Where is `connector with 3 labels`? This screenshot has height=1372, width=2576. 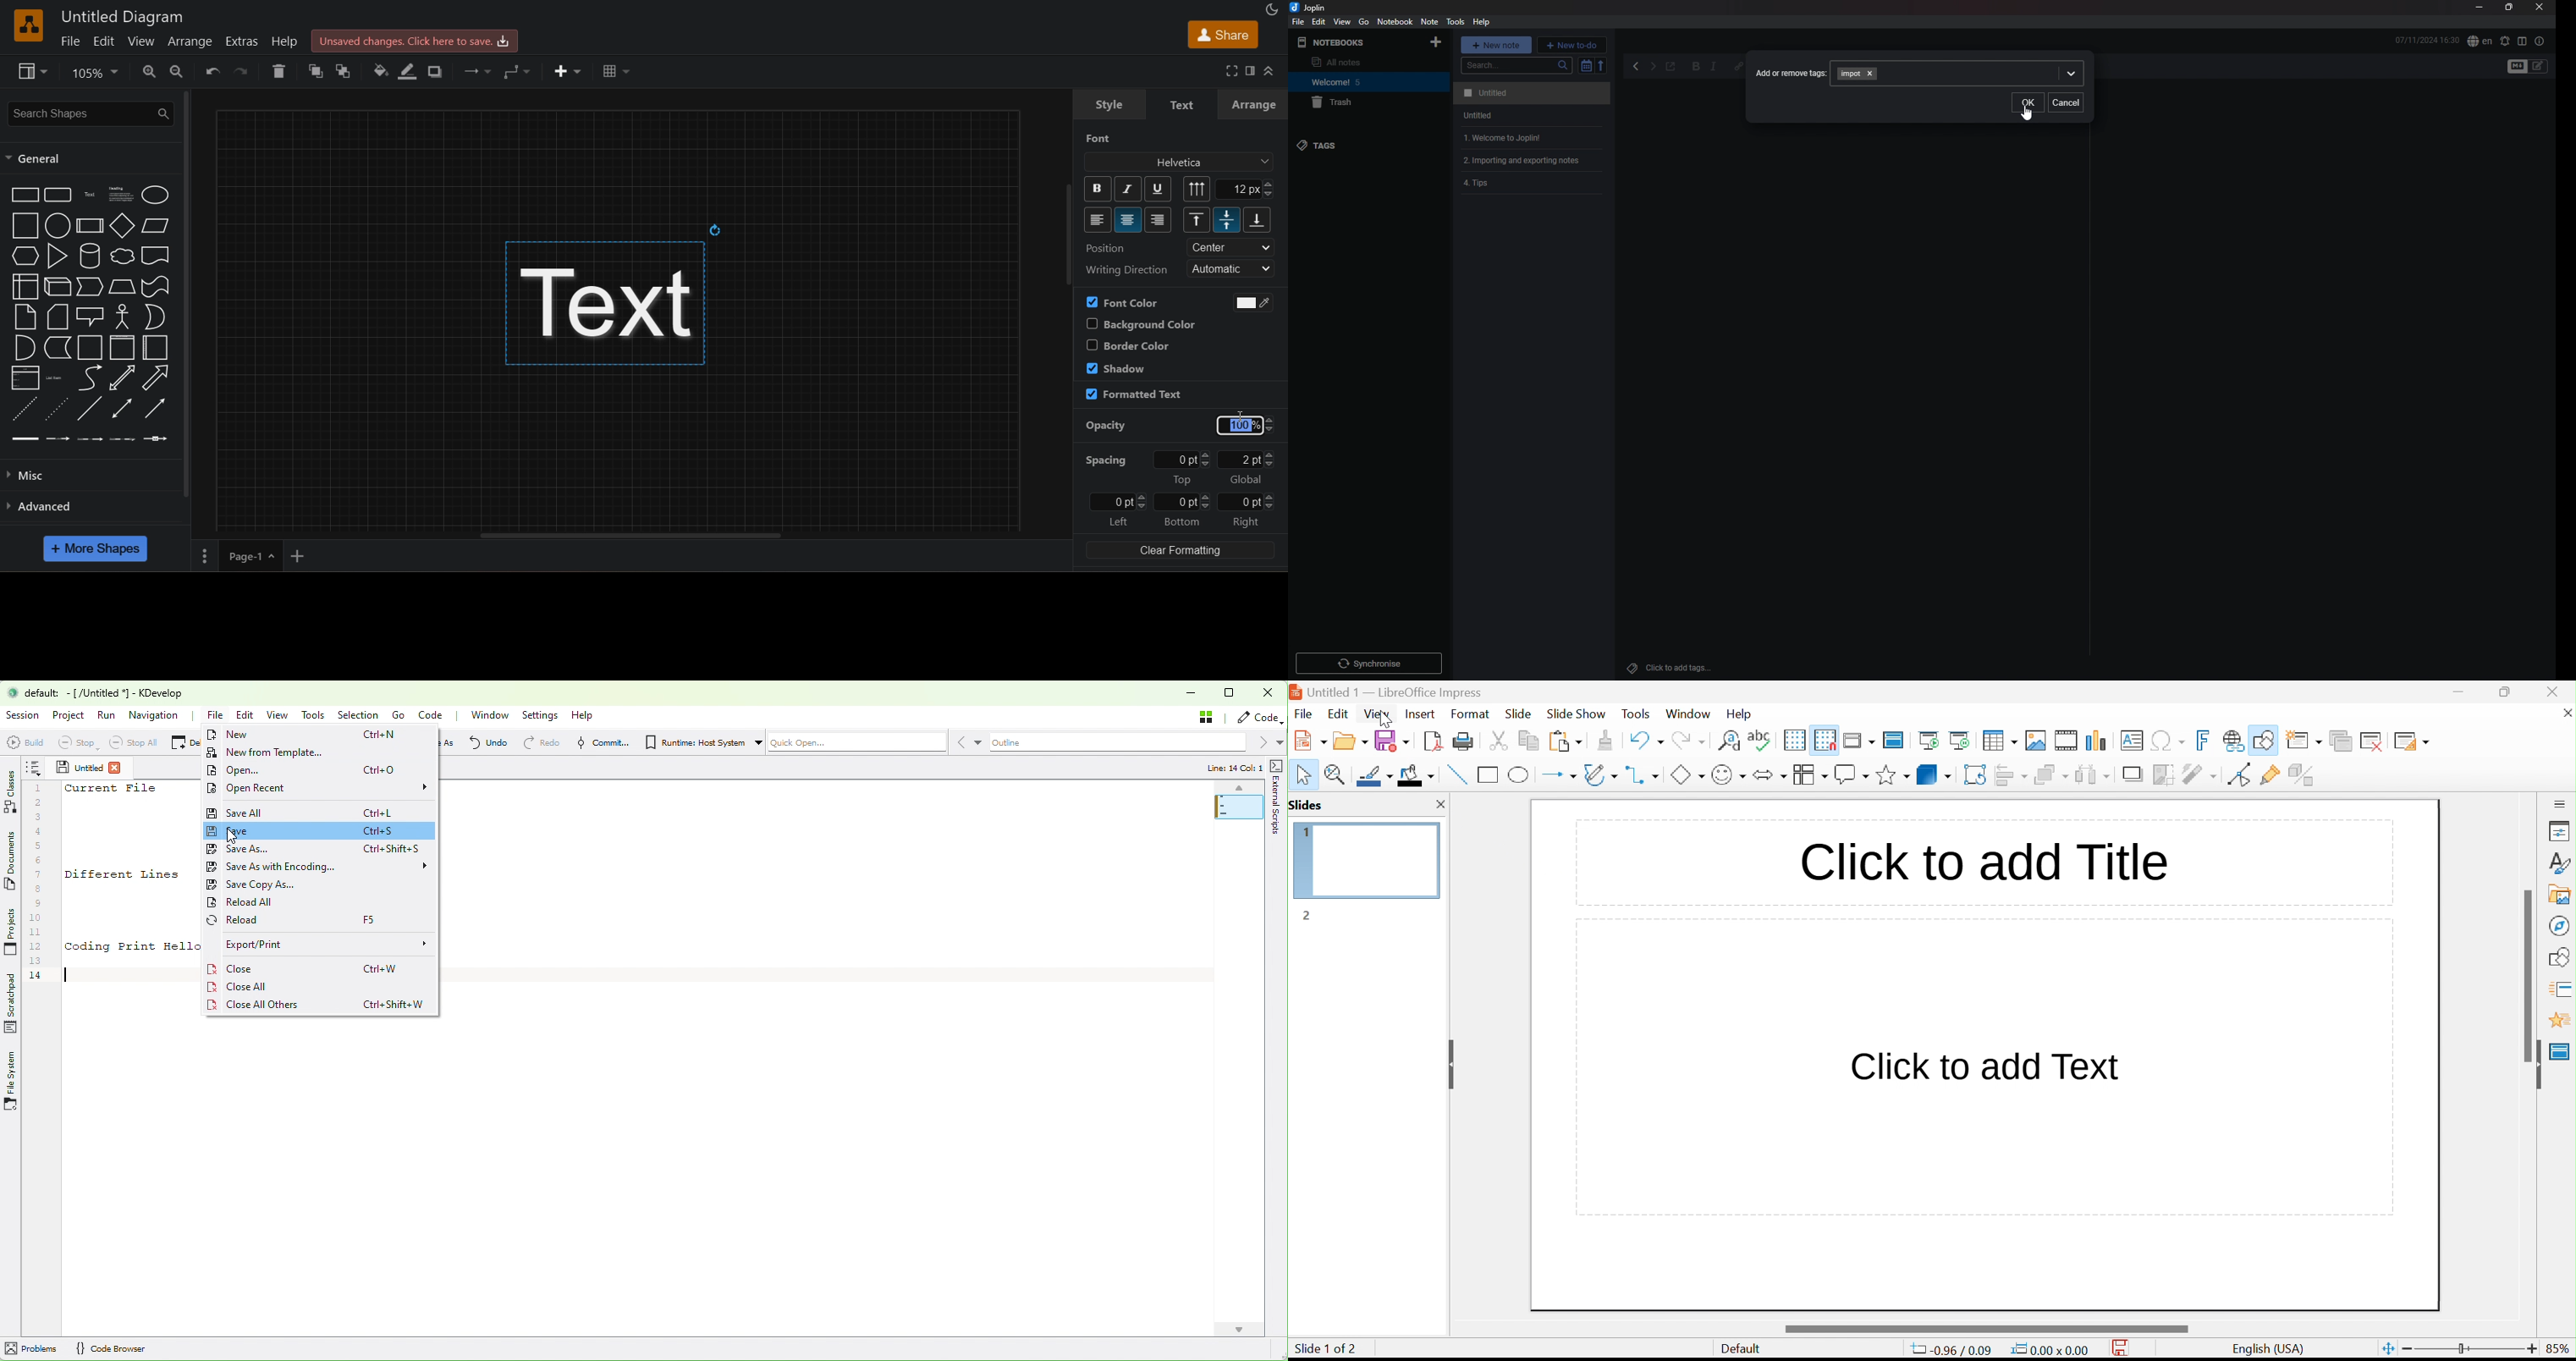
connector with 3 labels is located at coordinates (123, 440).